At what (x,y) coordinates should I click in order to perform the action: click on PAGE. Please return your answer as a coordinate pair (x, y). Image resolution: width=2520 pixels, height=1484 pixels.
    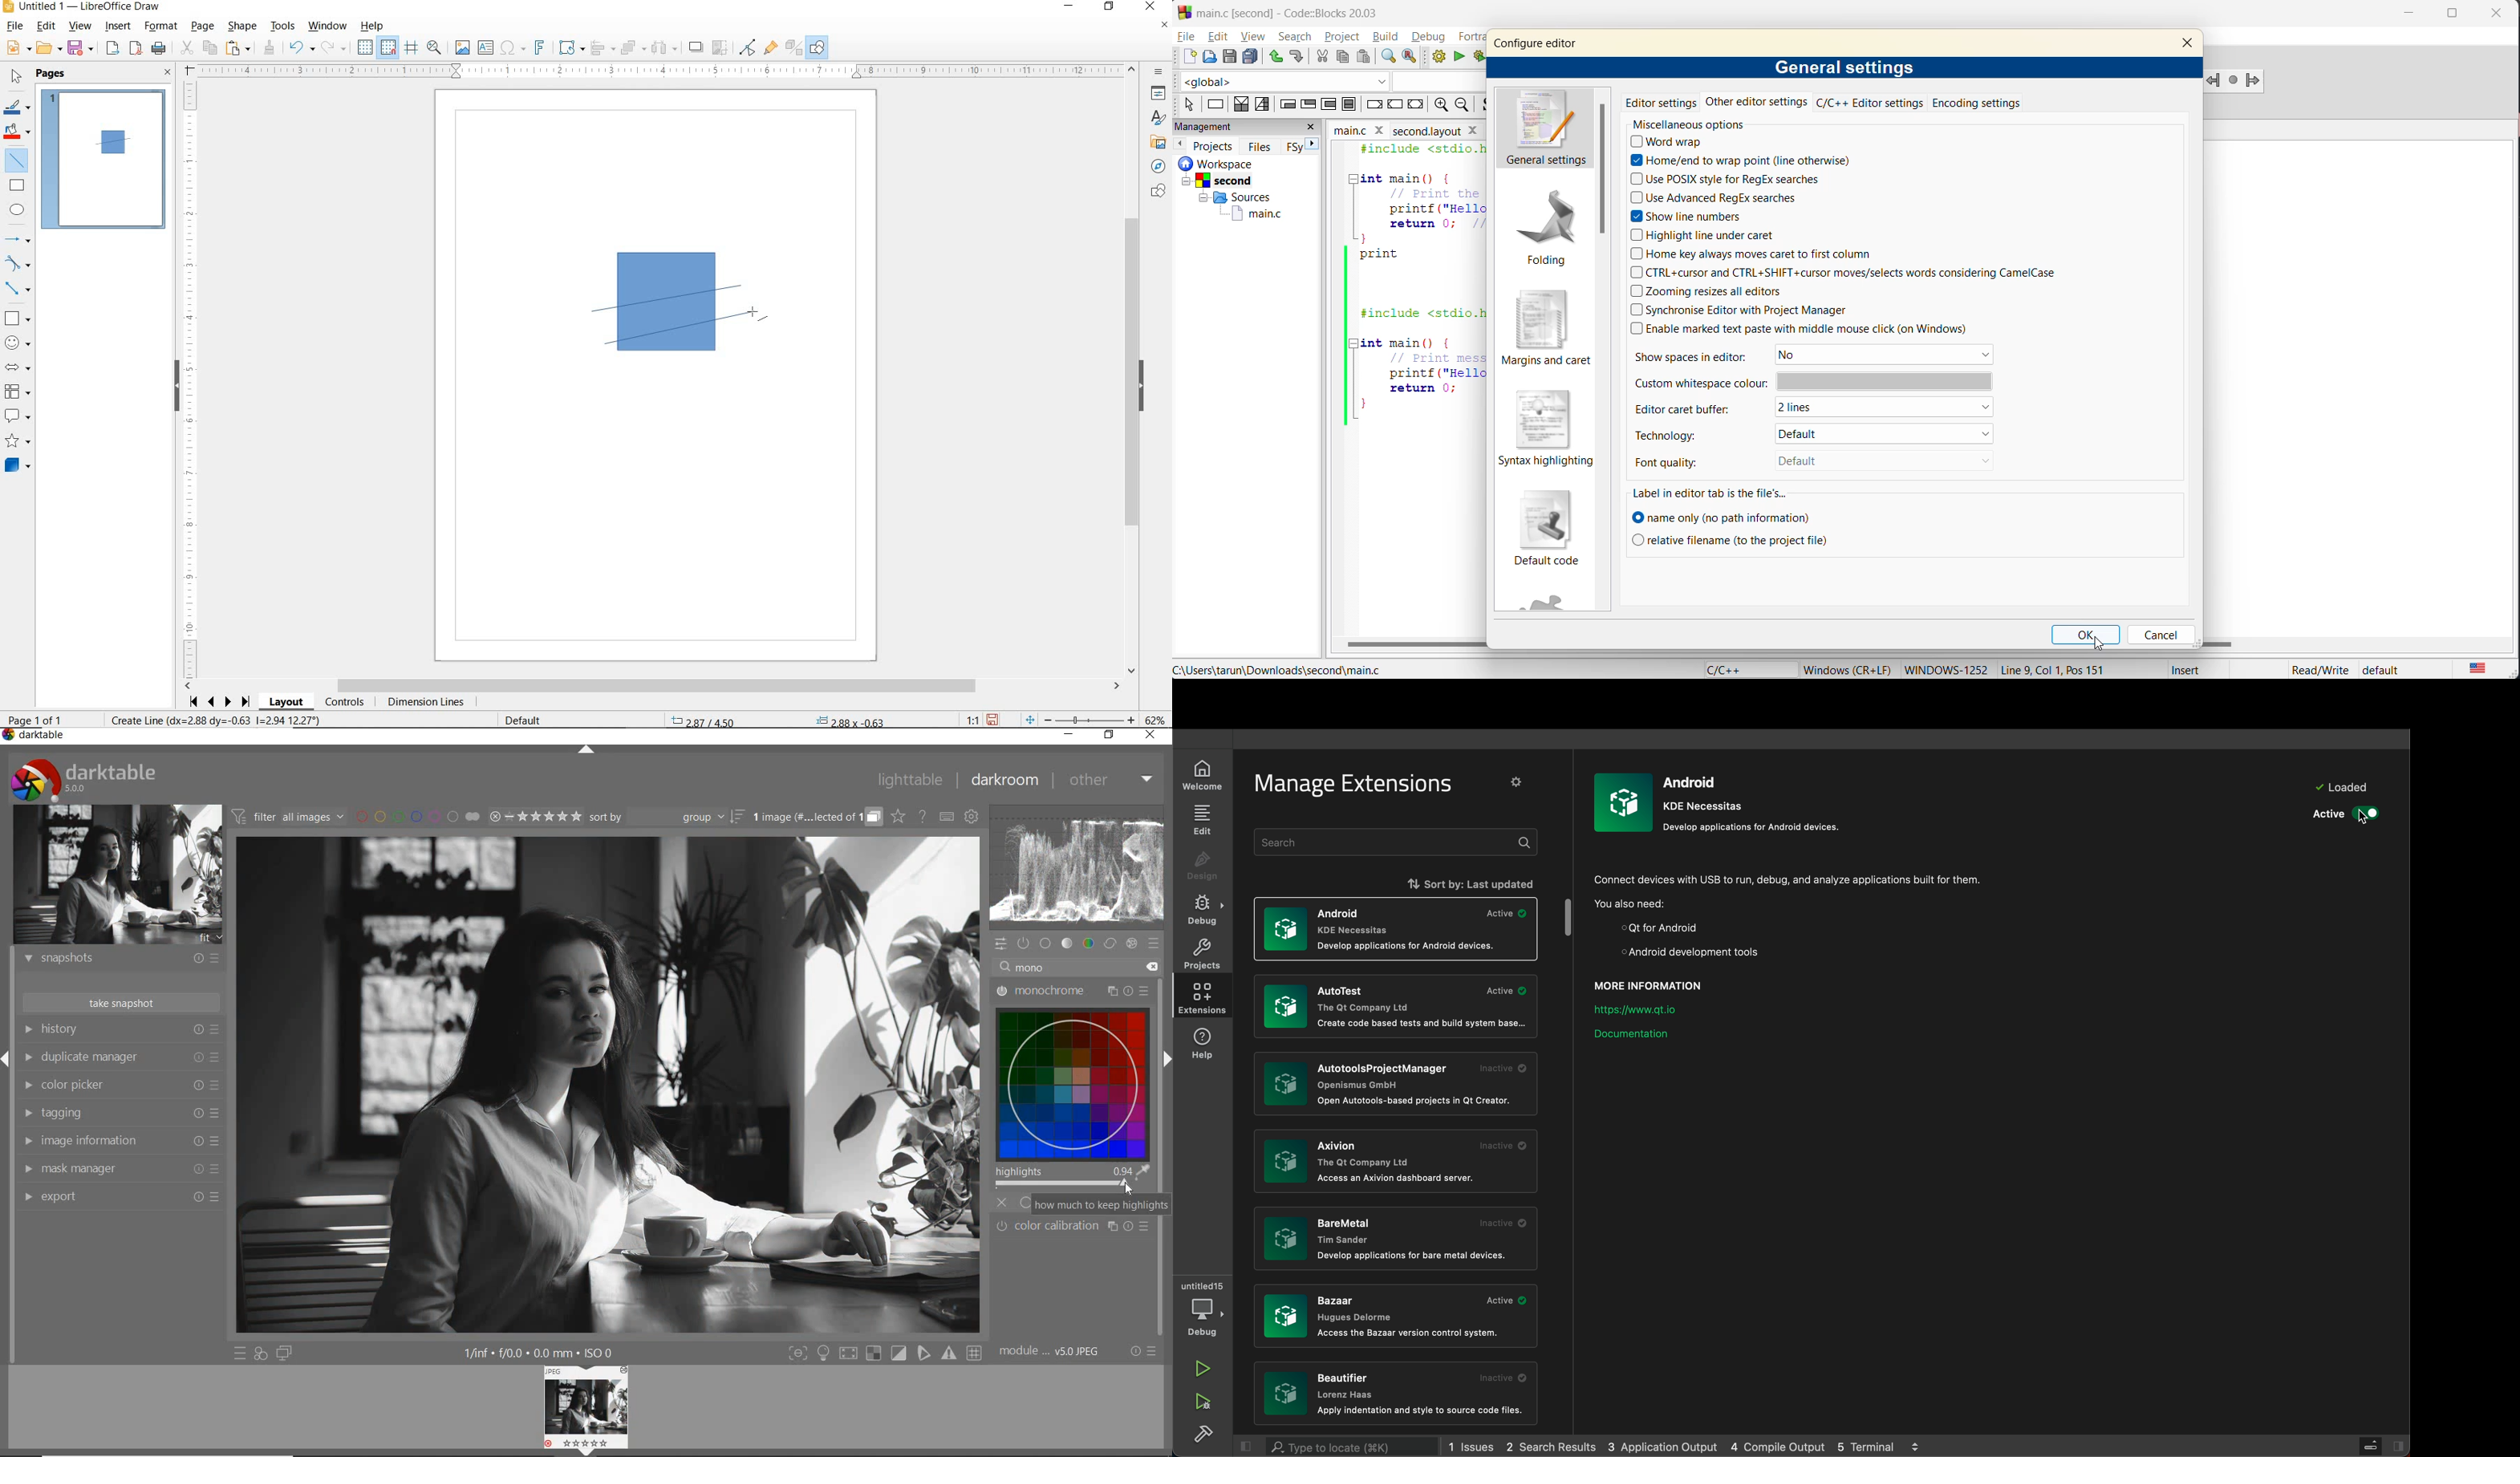
    Looking at the image, I should click on (204, 27).